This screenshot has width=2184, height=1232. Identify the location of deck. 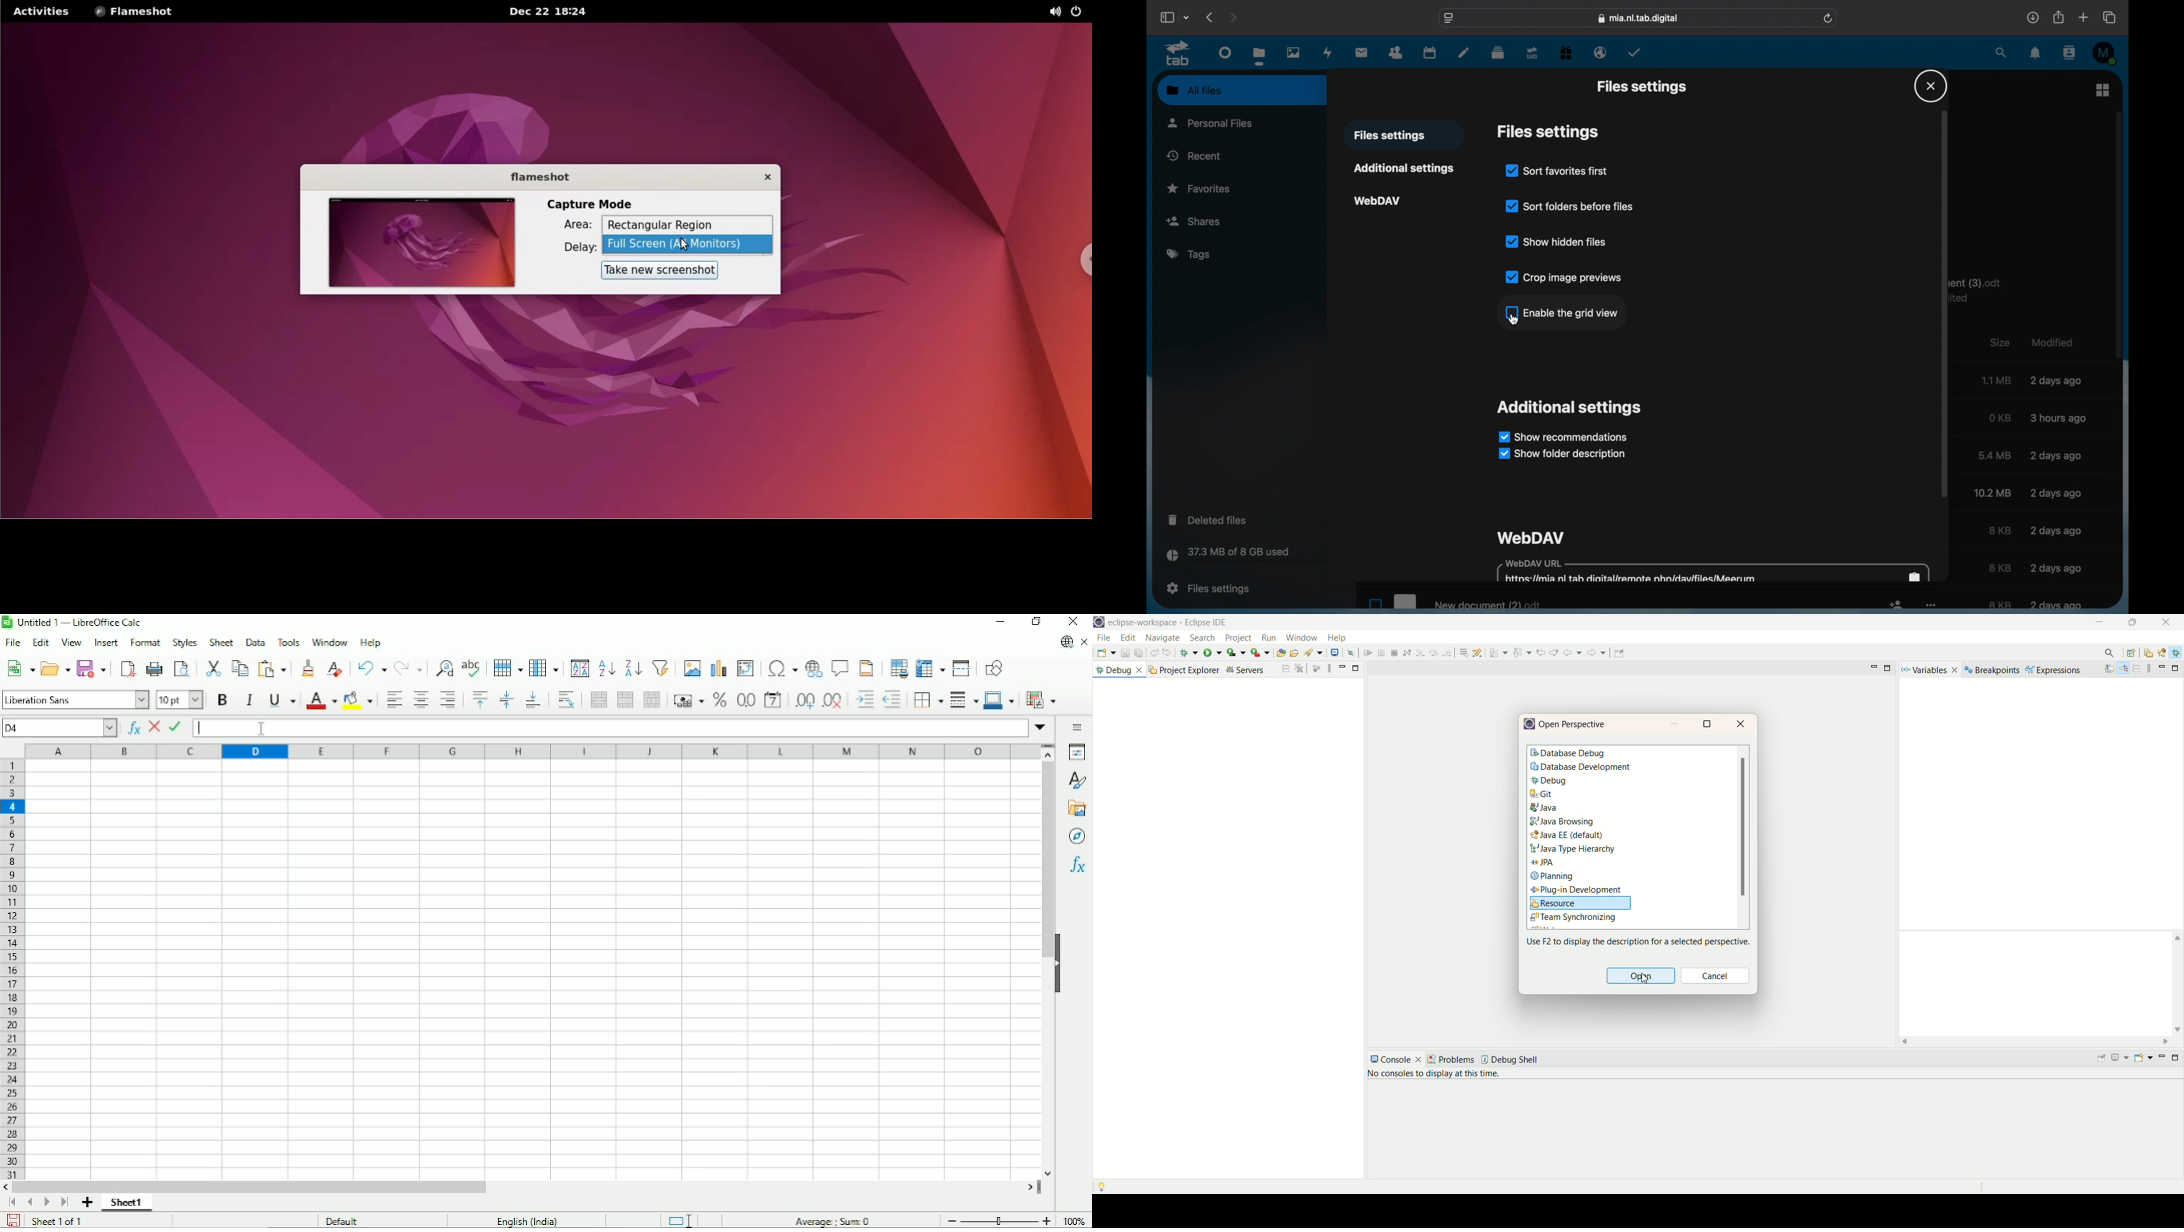
(1498, 52).